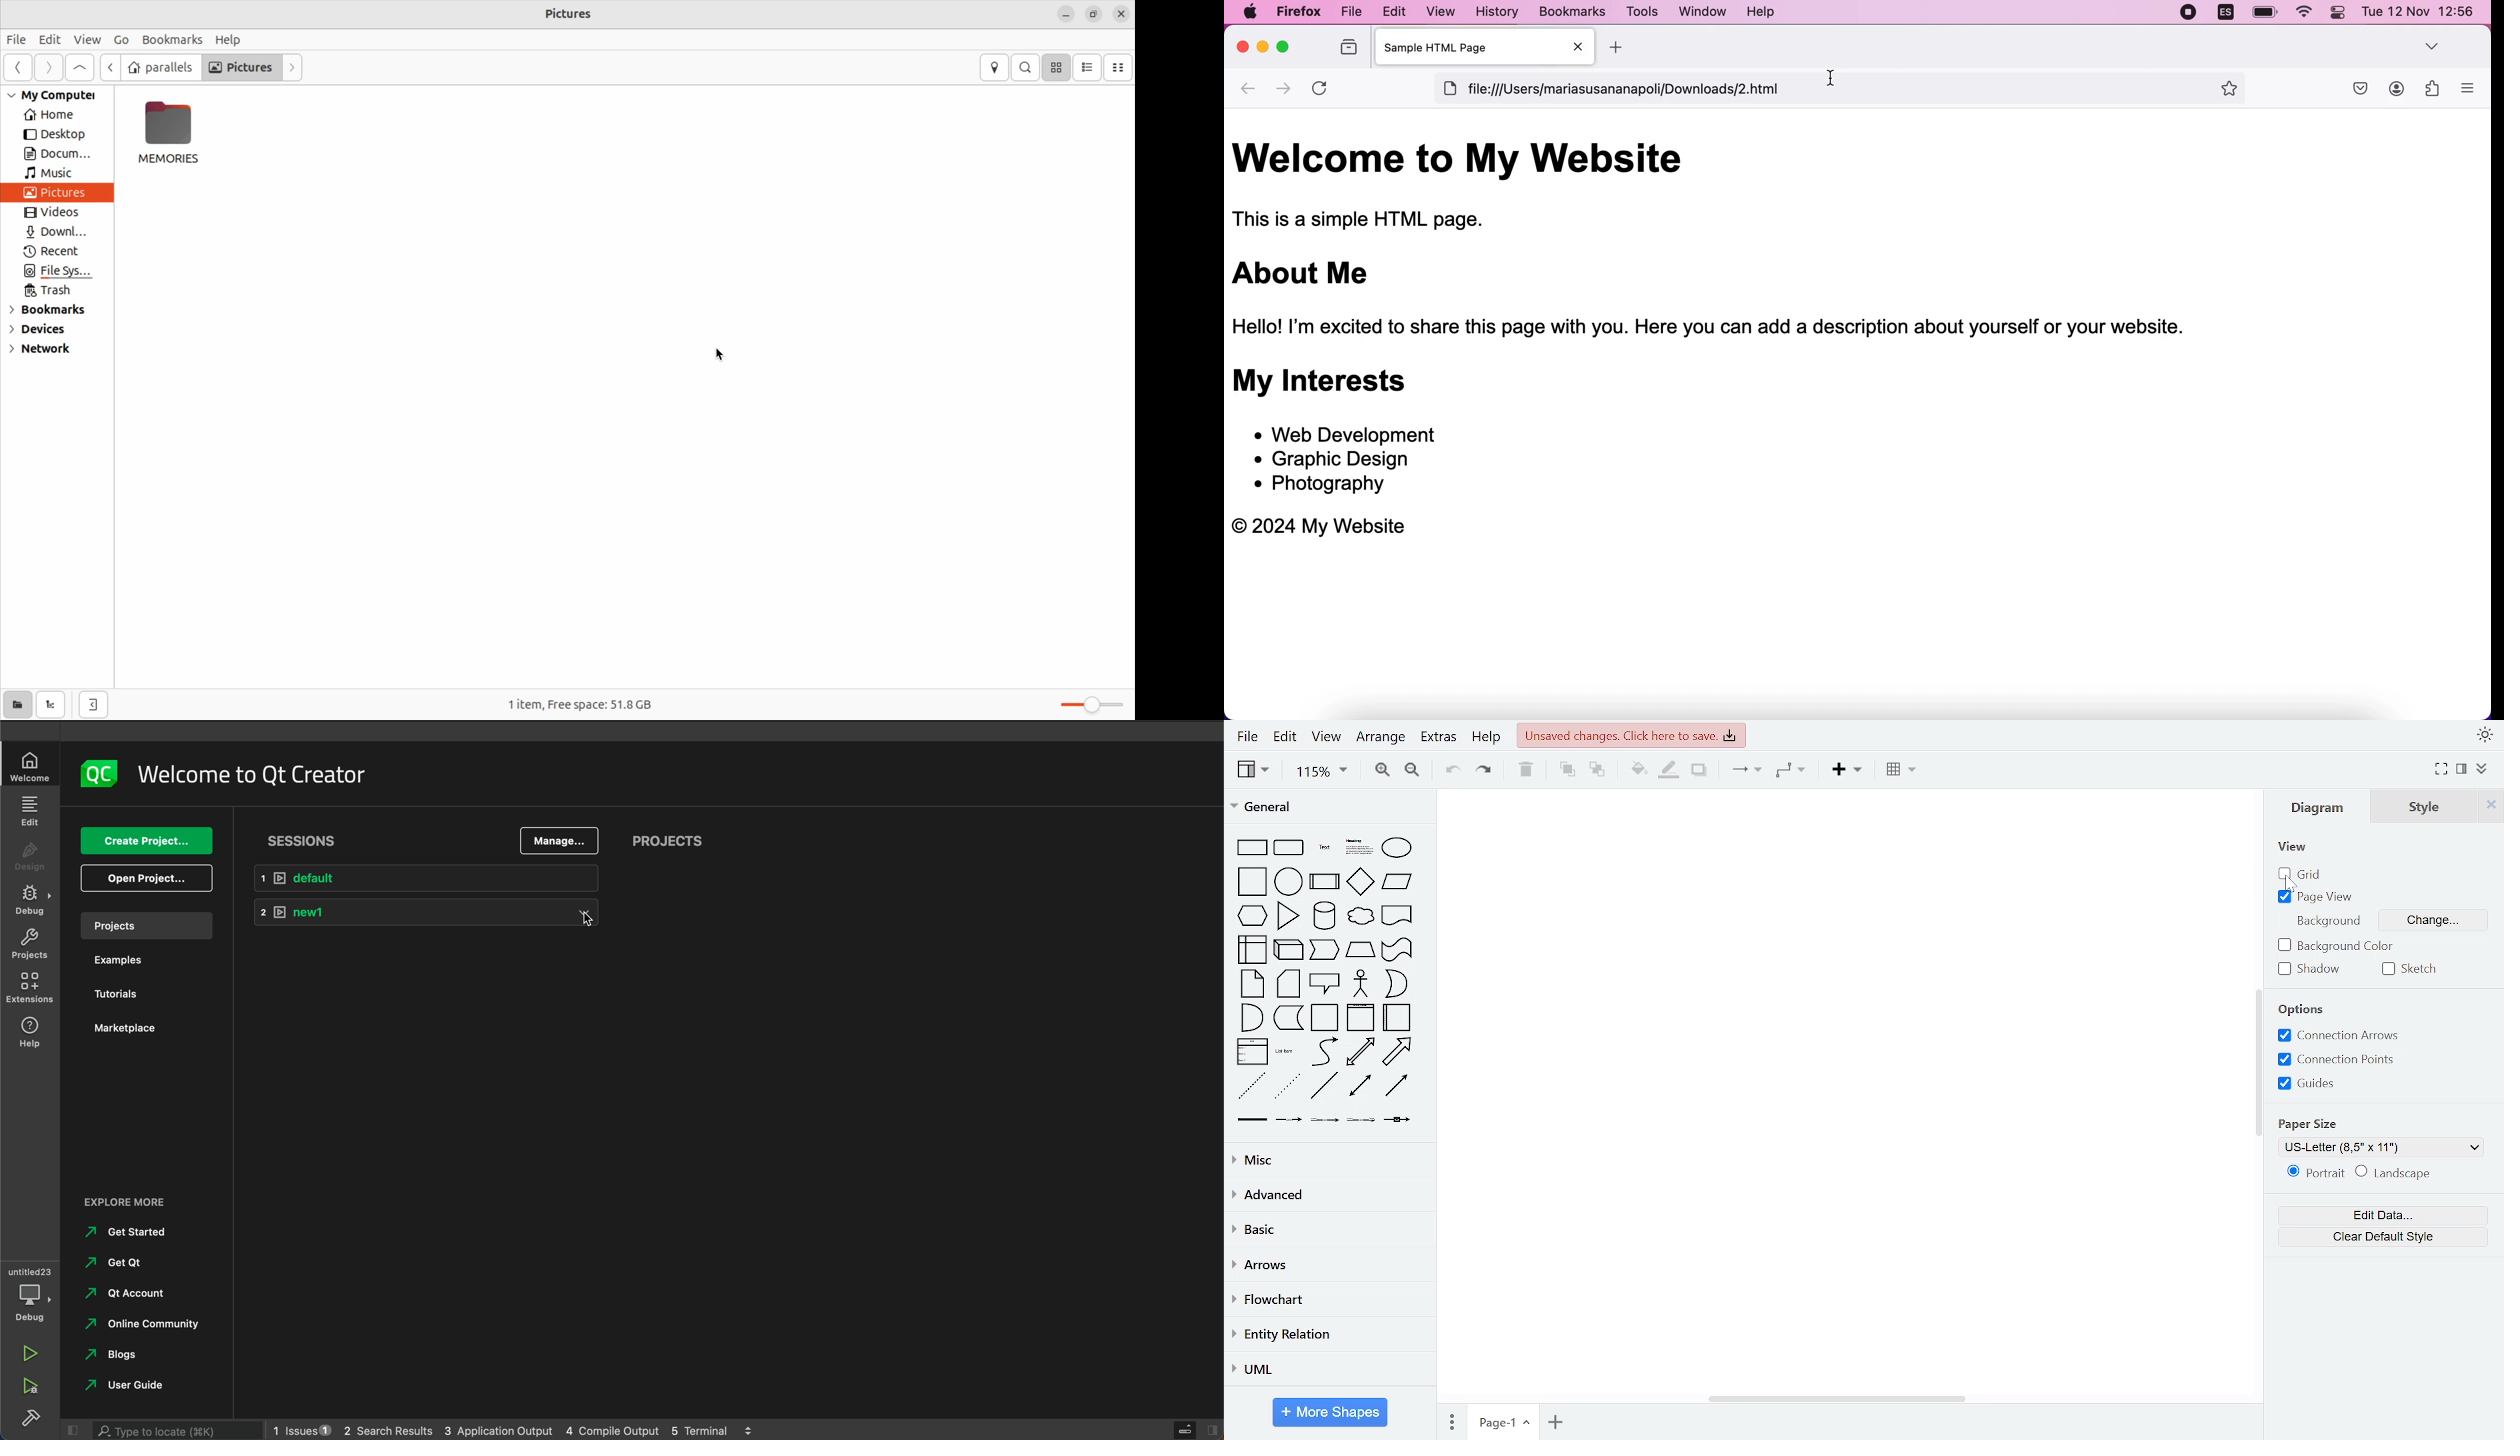 The height and width of the screenshot is (1456, 2520). I want to click on circle, so click(1289, 881).